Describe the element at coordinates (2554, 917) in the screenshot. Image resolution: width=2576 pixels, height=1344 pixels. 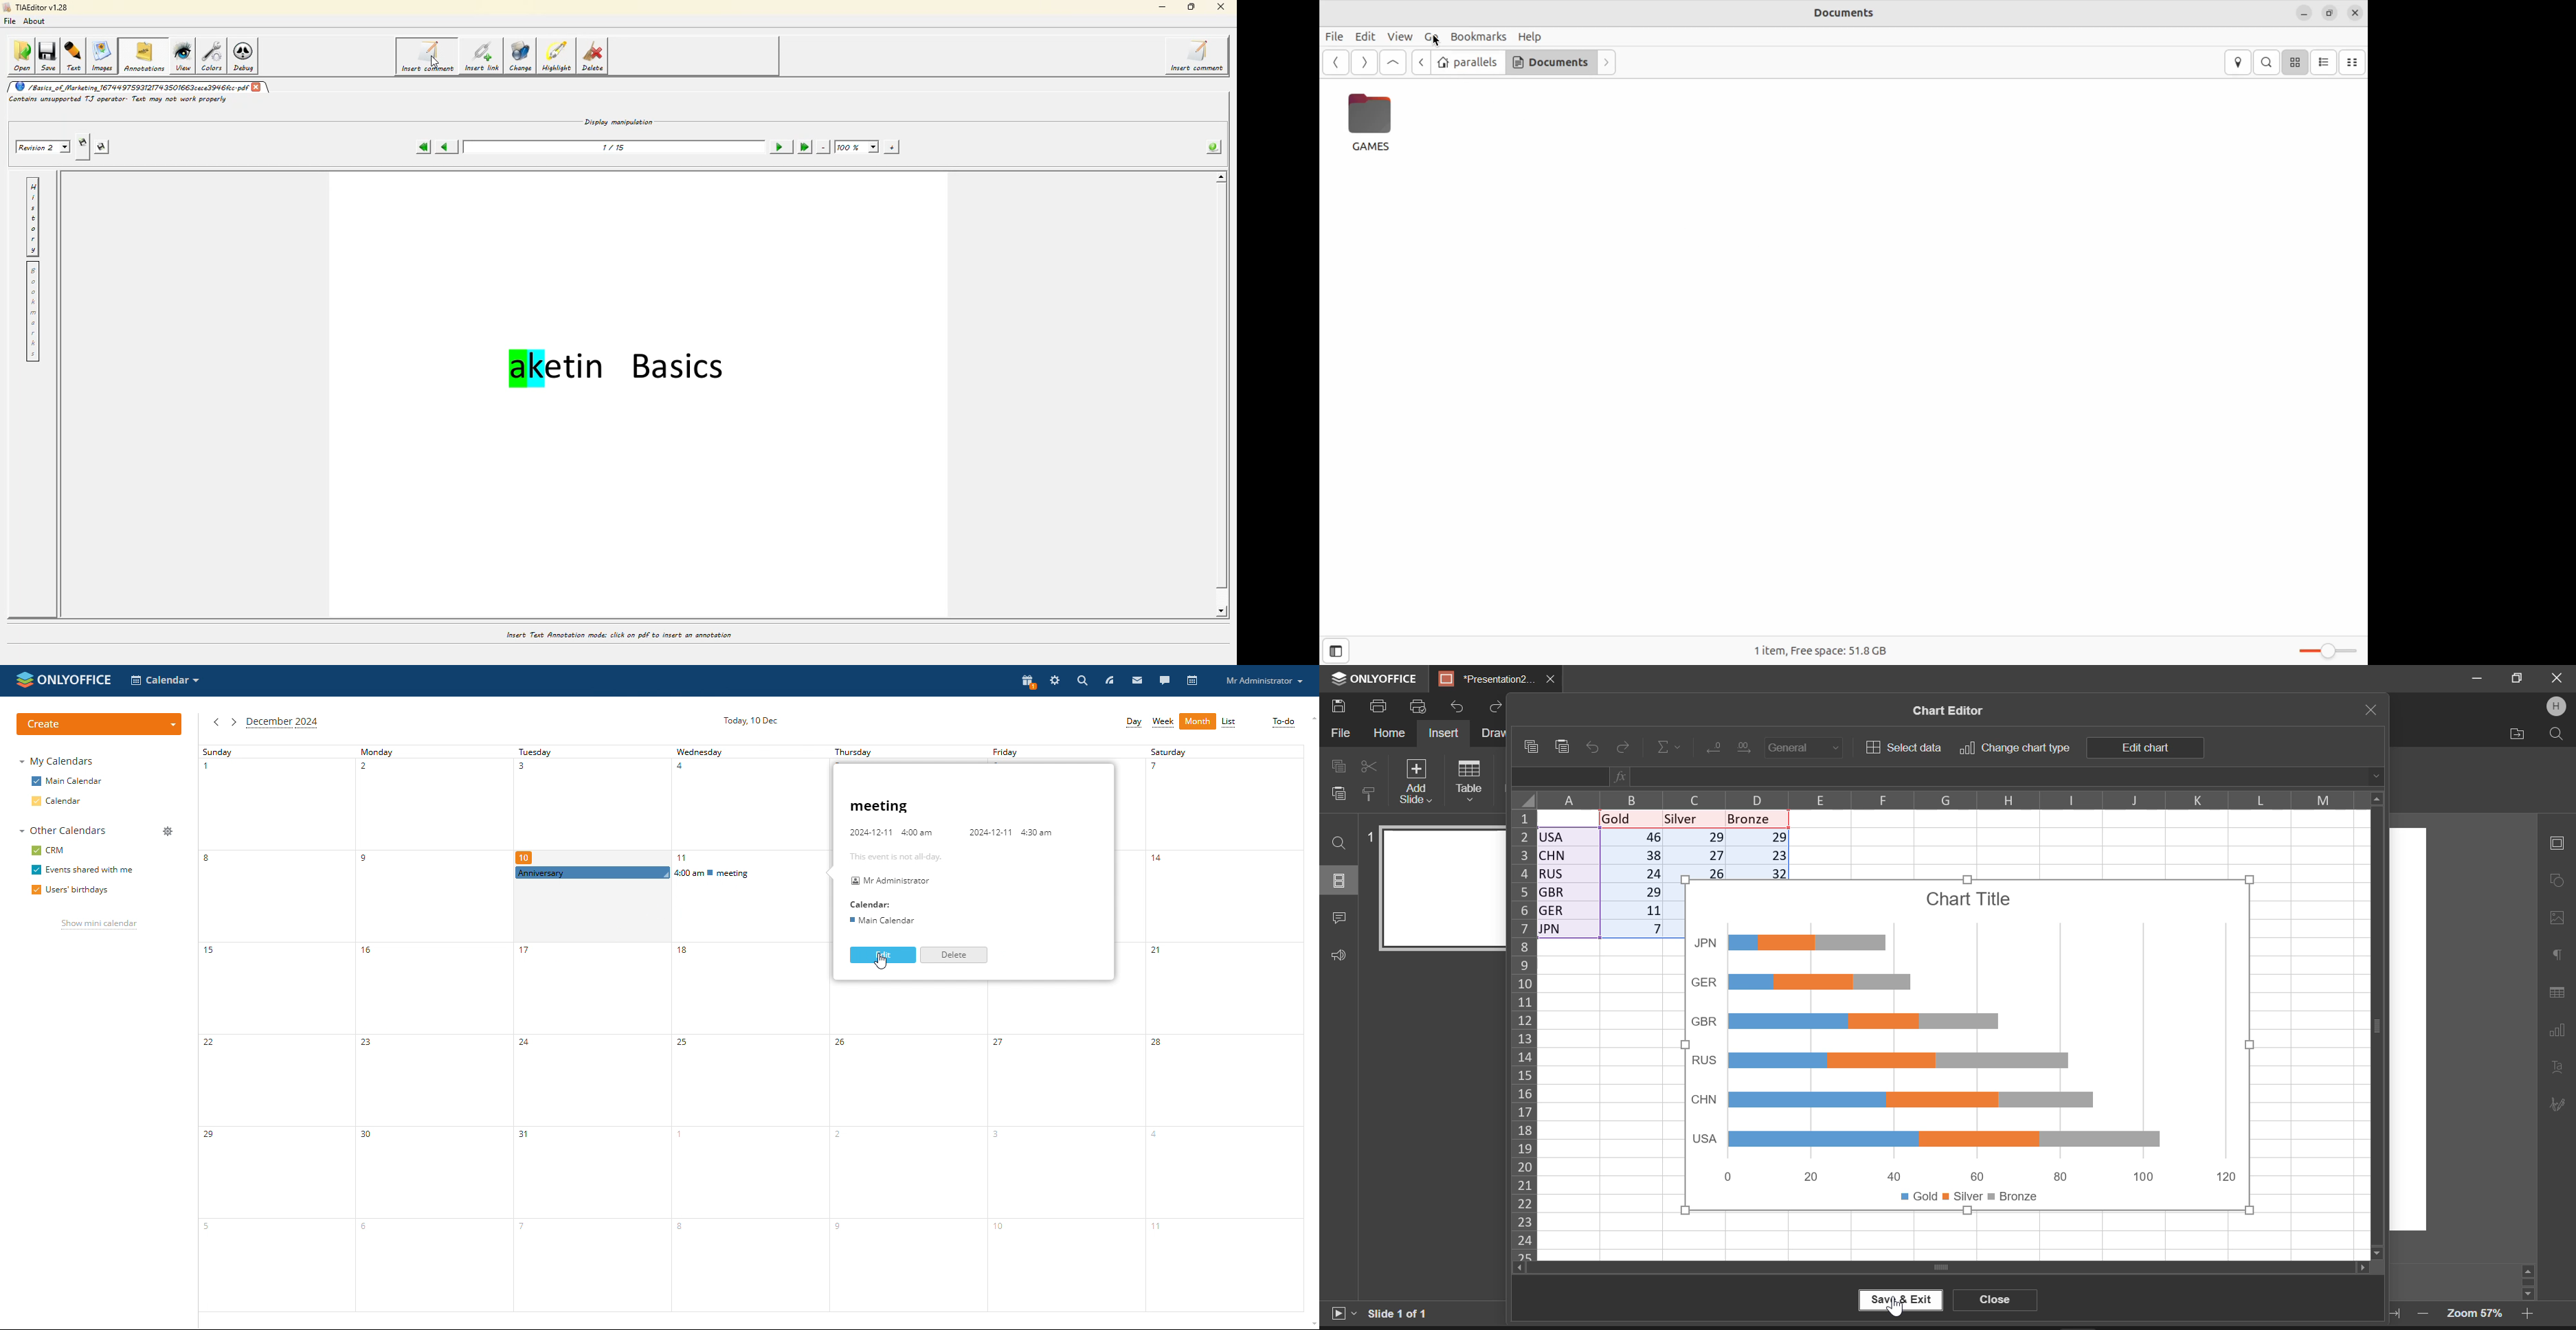
I see `Picture Settings` at that location.